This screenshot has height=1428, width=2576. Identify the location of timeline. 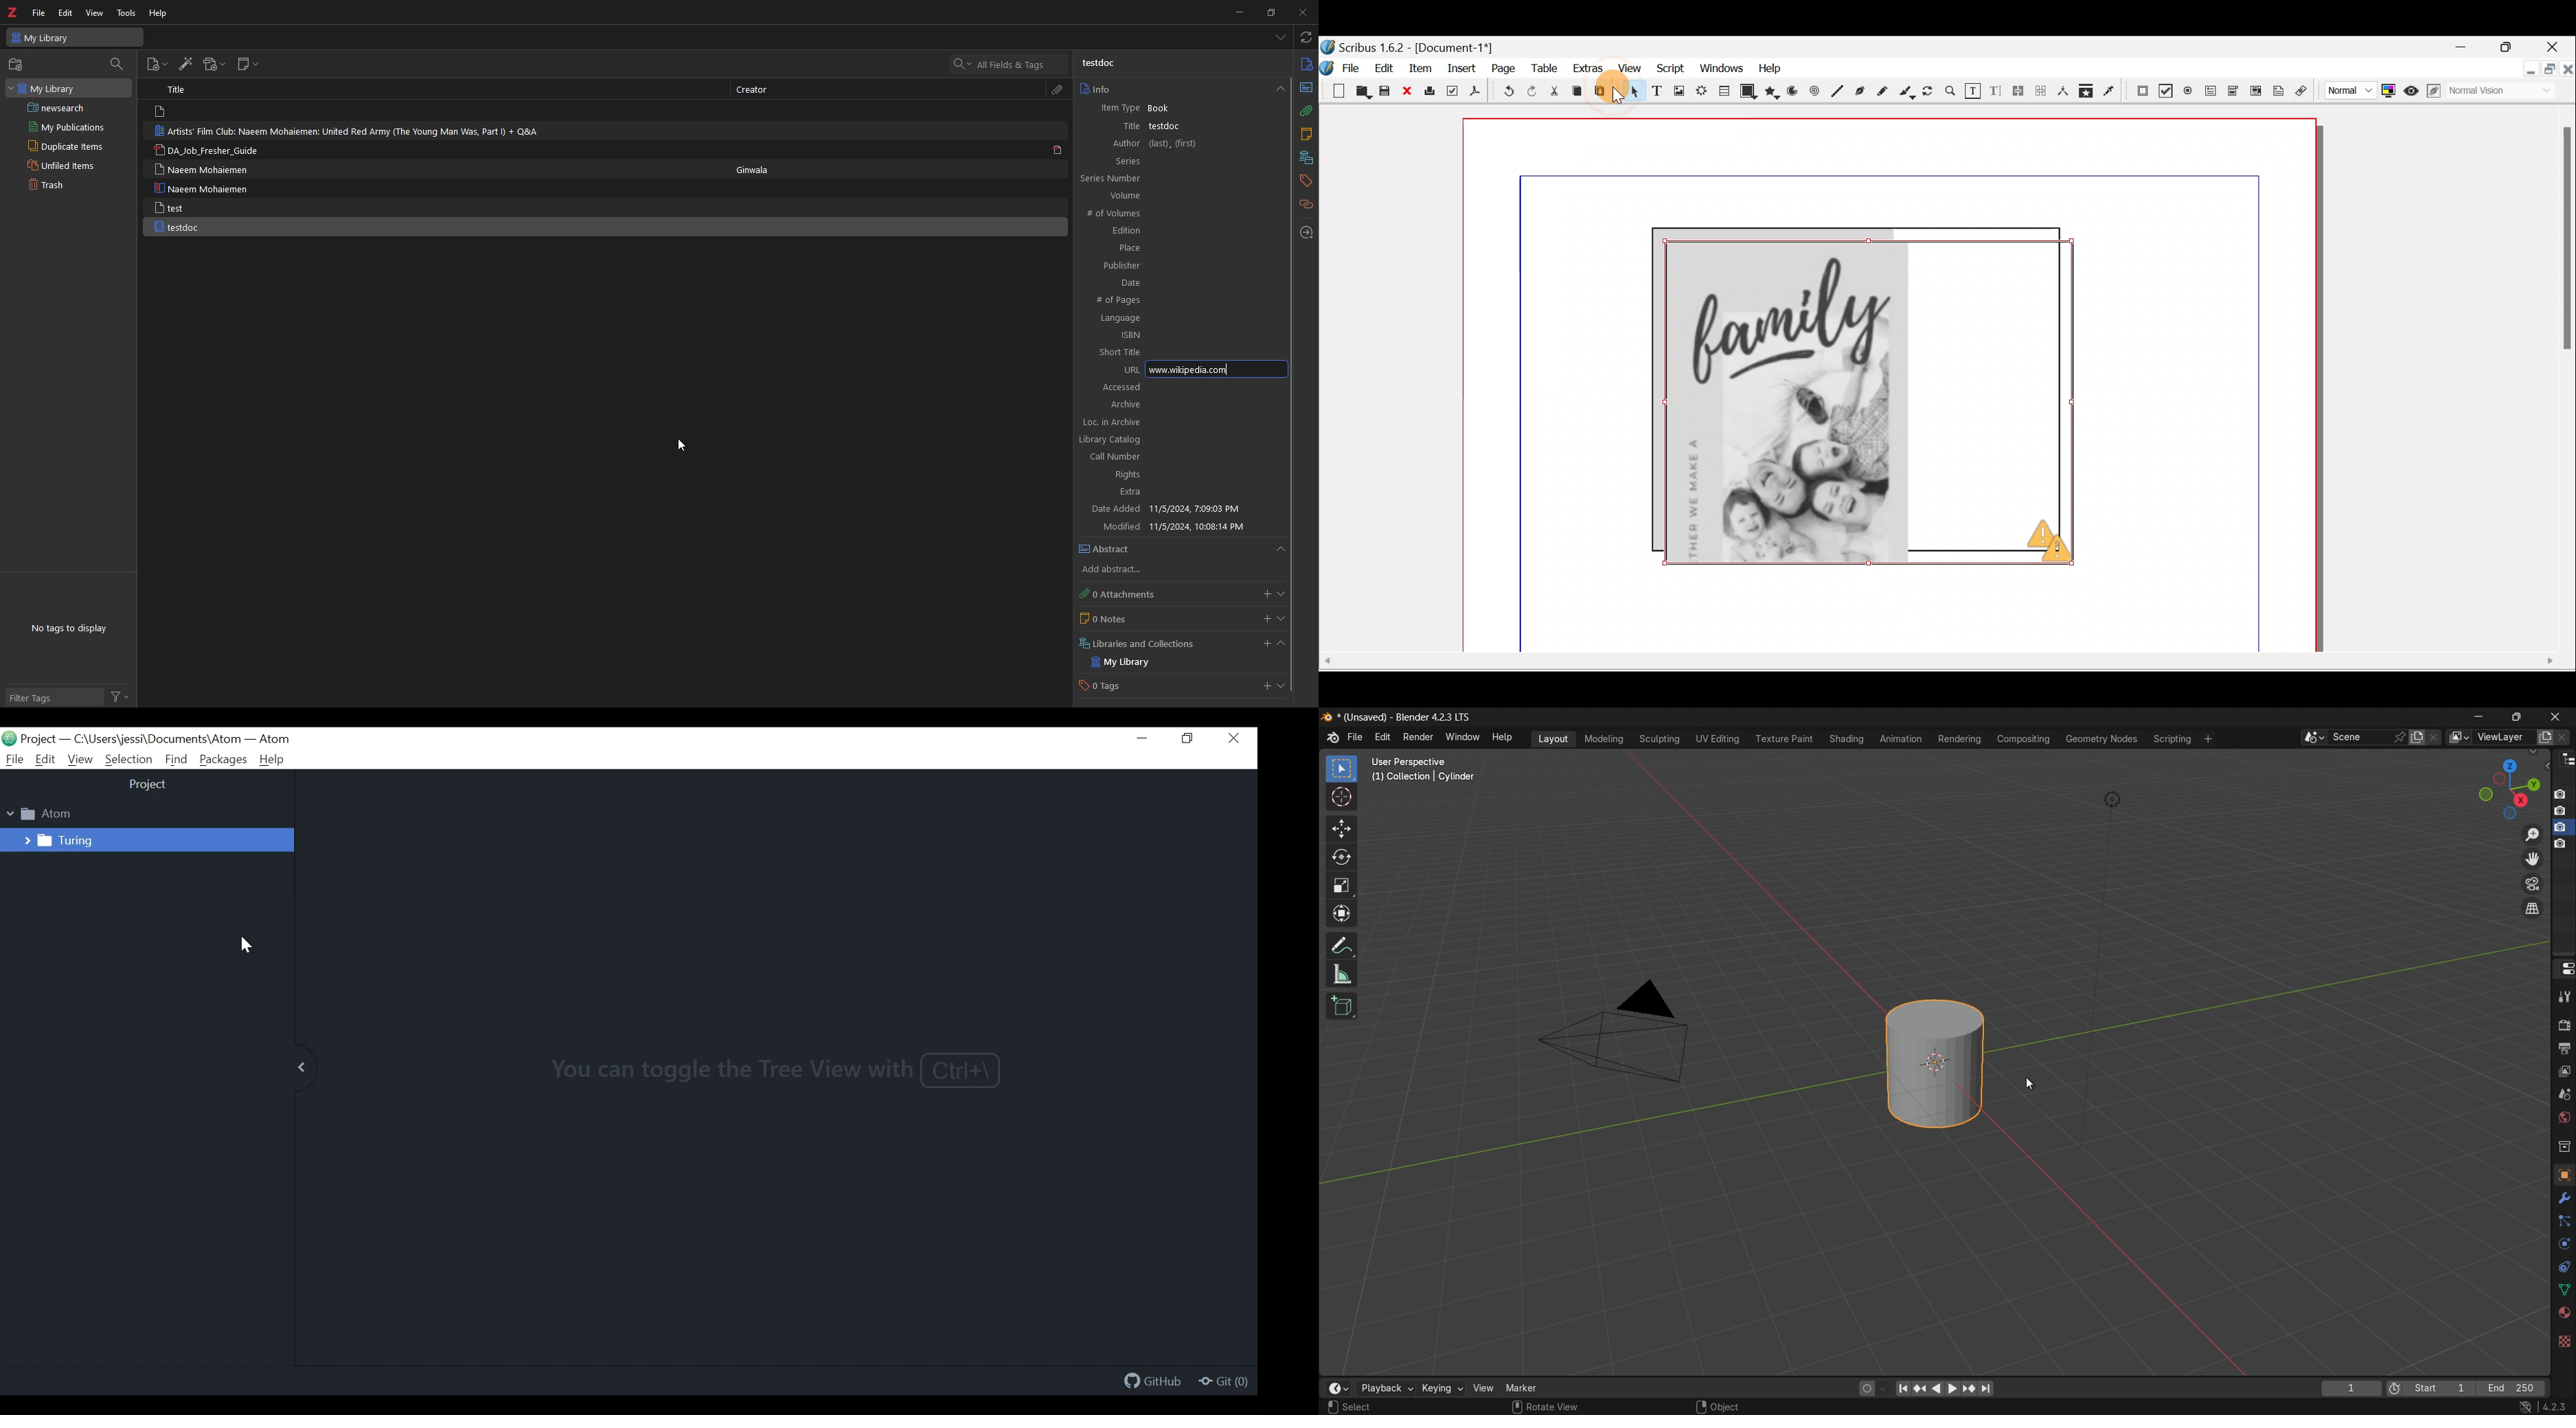
(1336, 1388).